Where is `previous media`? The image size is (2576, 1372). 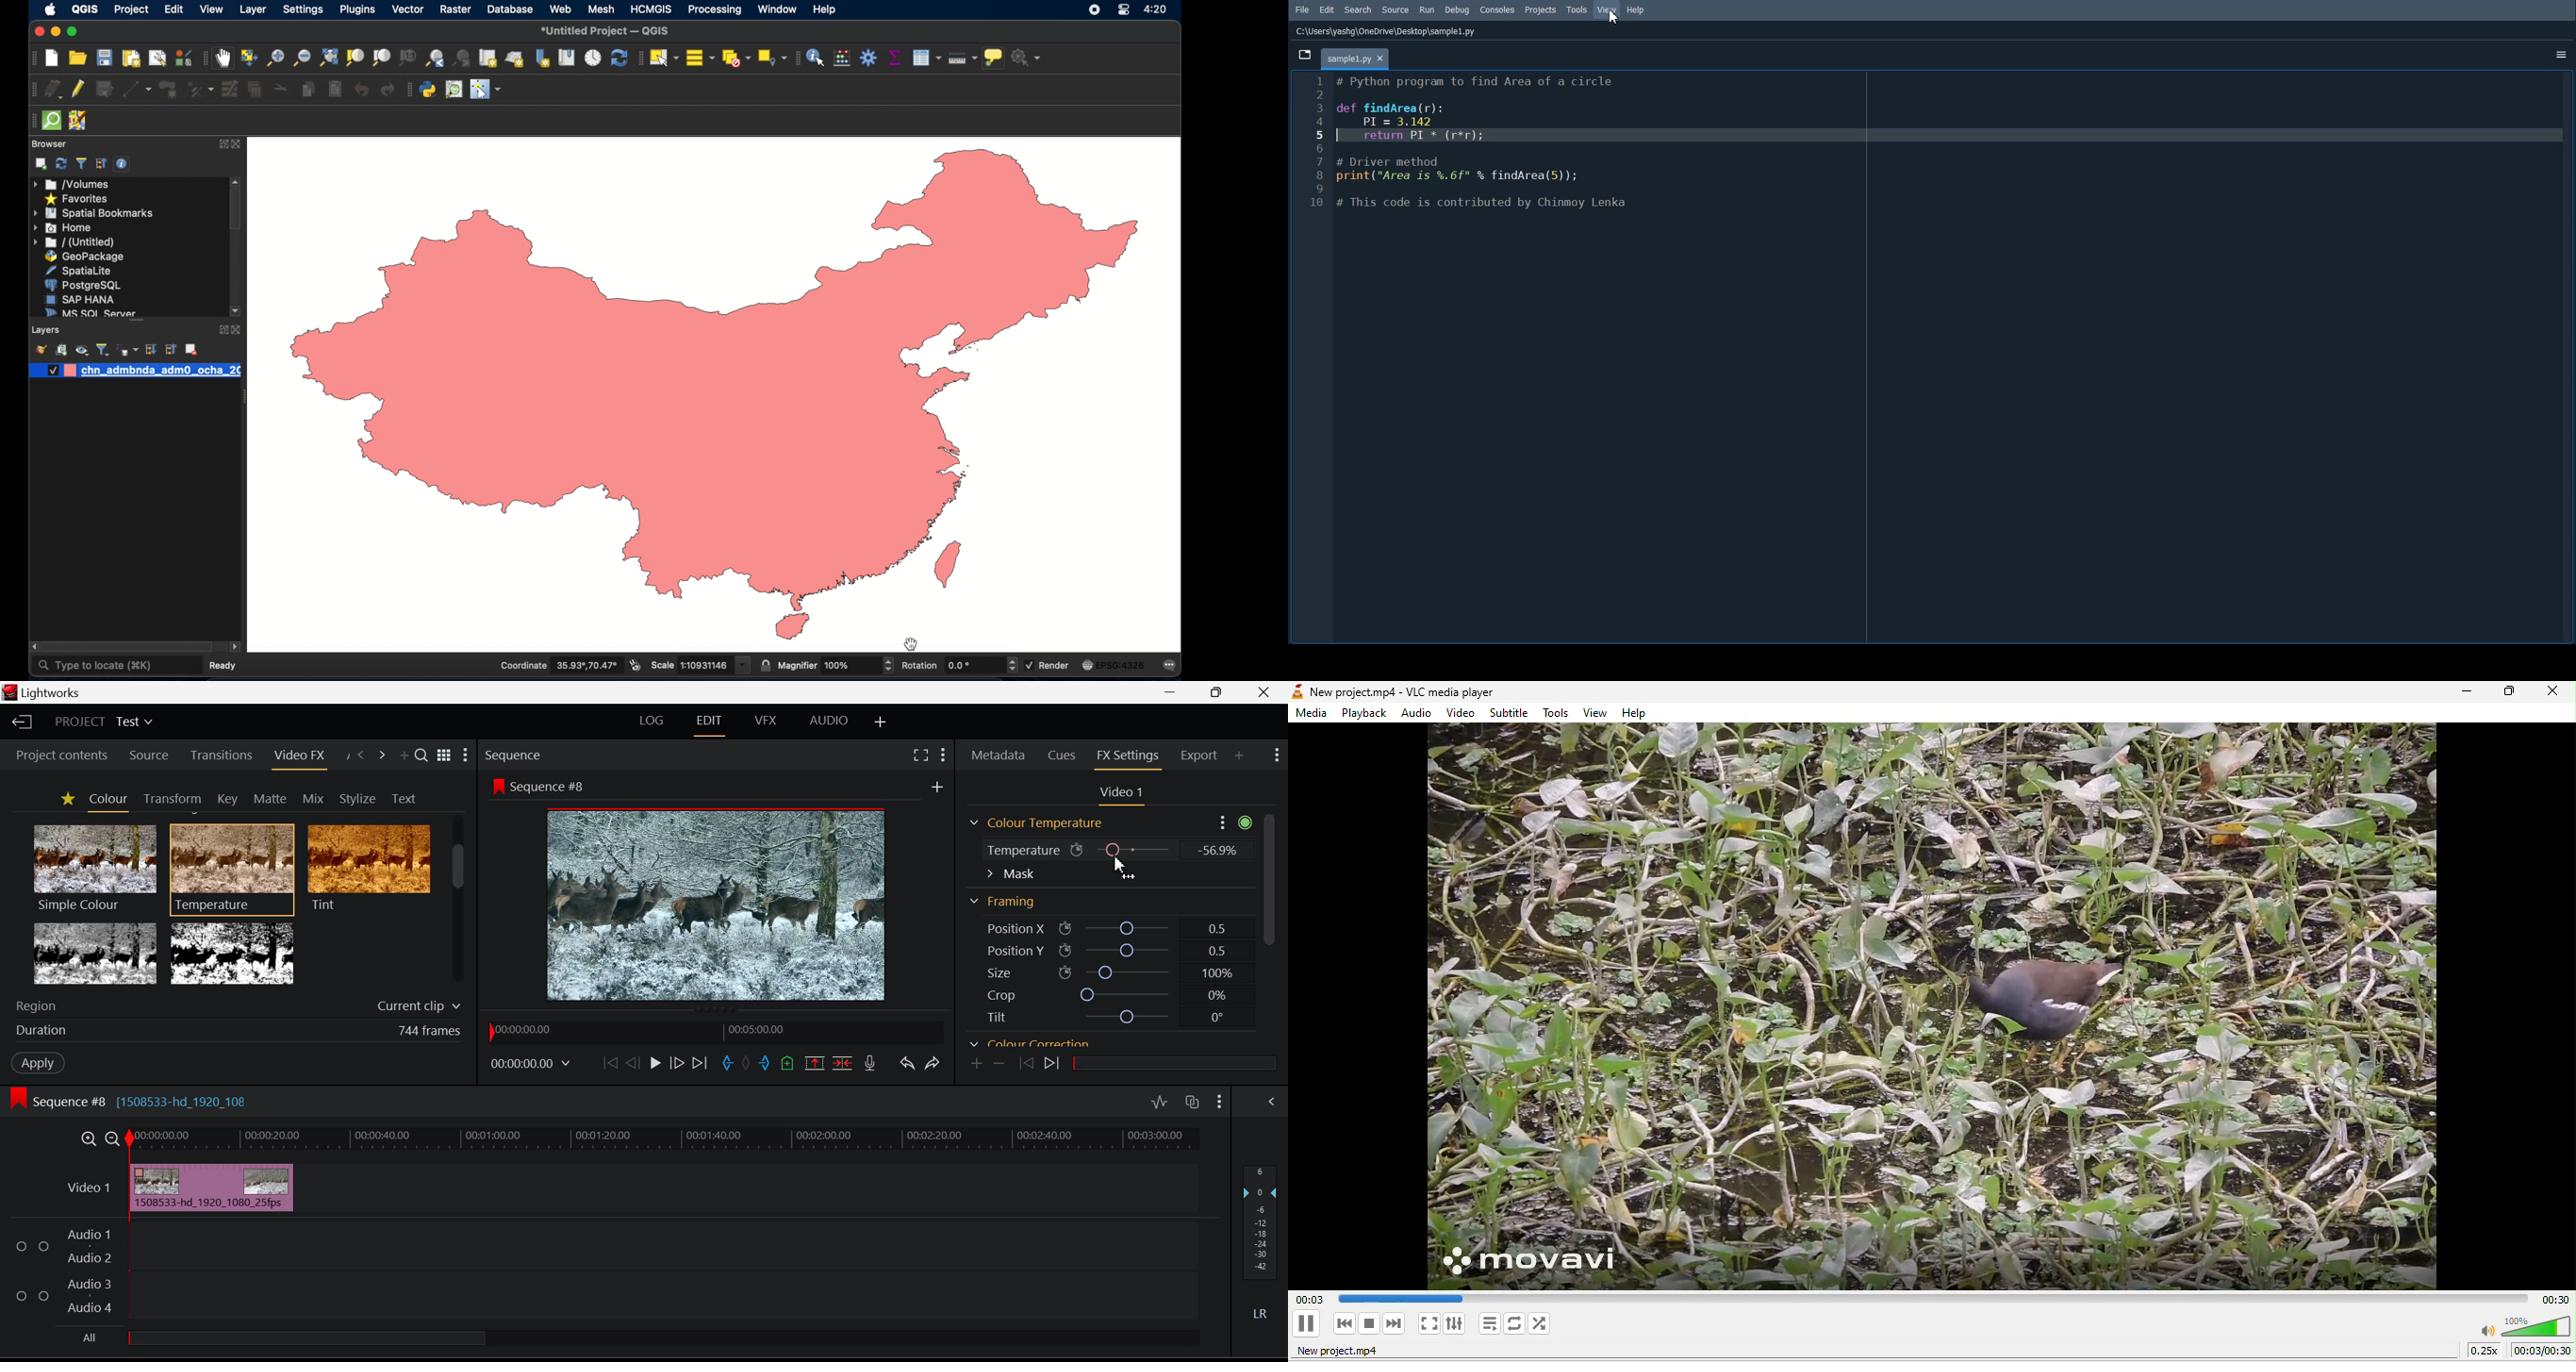 previous media is located at coordinates (1339, 1323).